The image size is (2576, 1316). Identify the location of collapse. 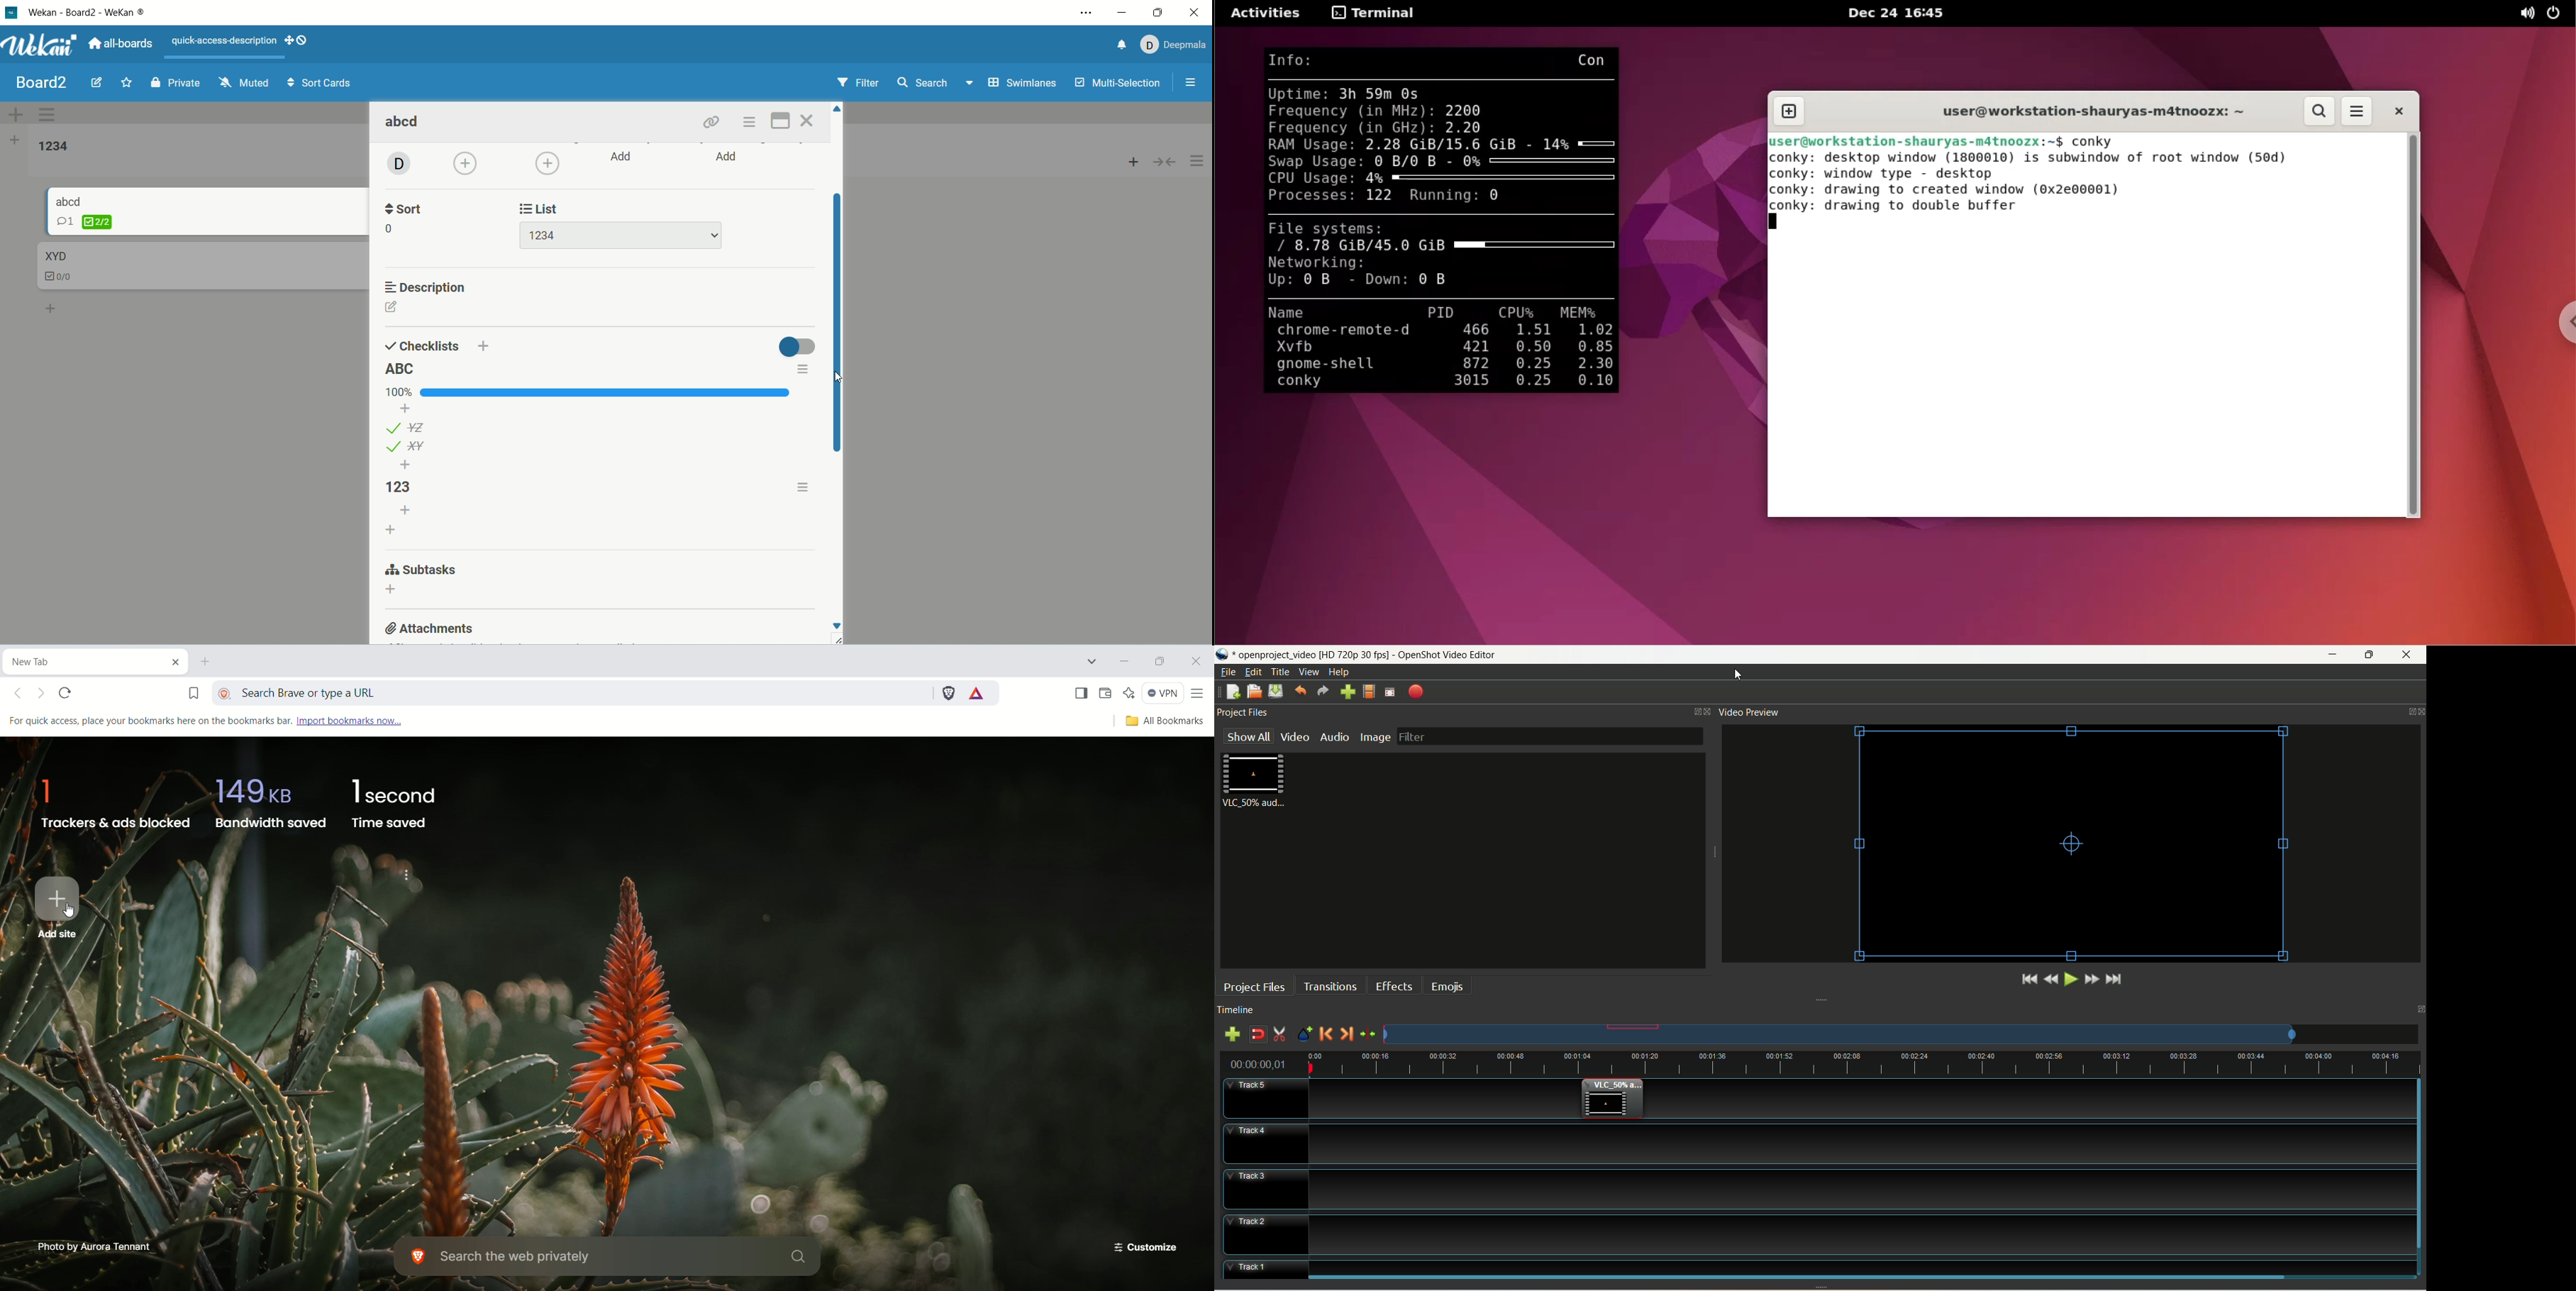
(1168, 164).